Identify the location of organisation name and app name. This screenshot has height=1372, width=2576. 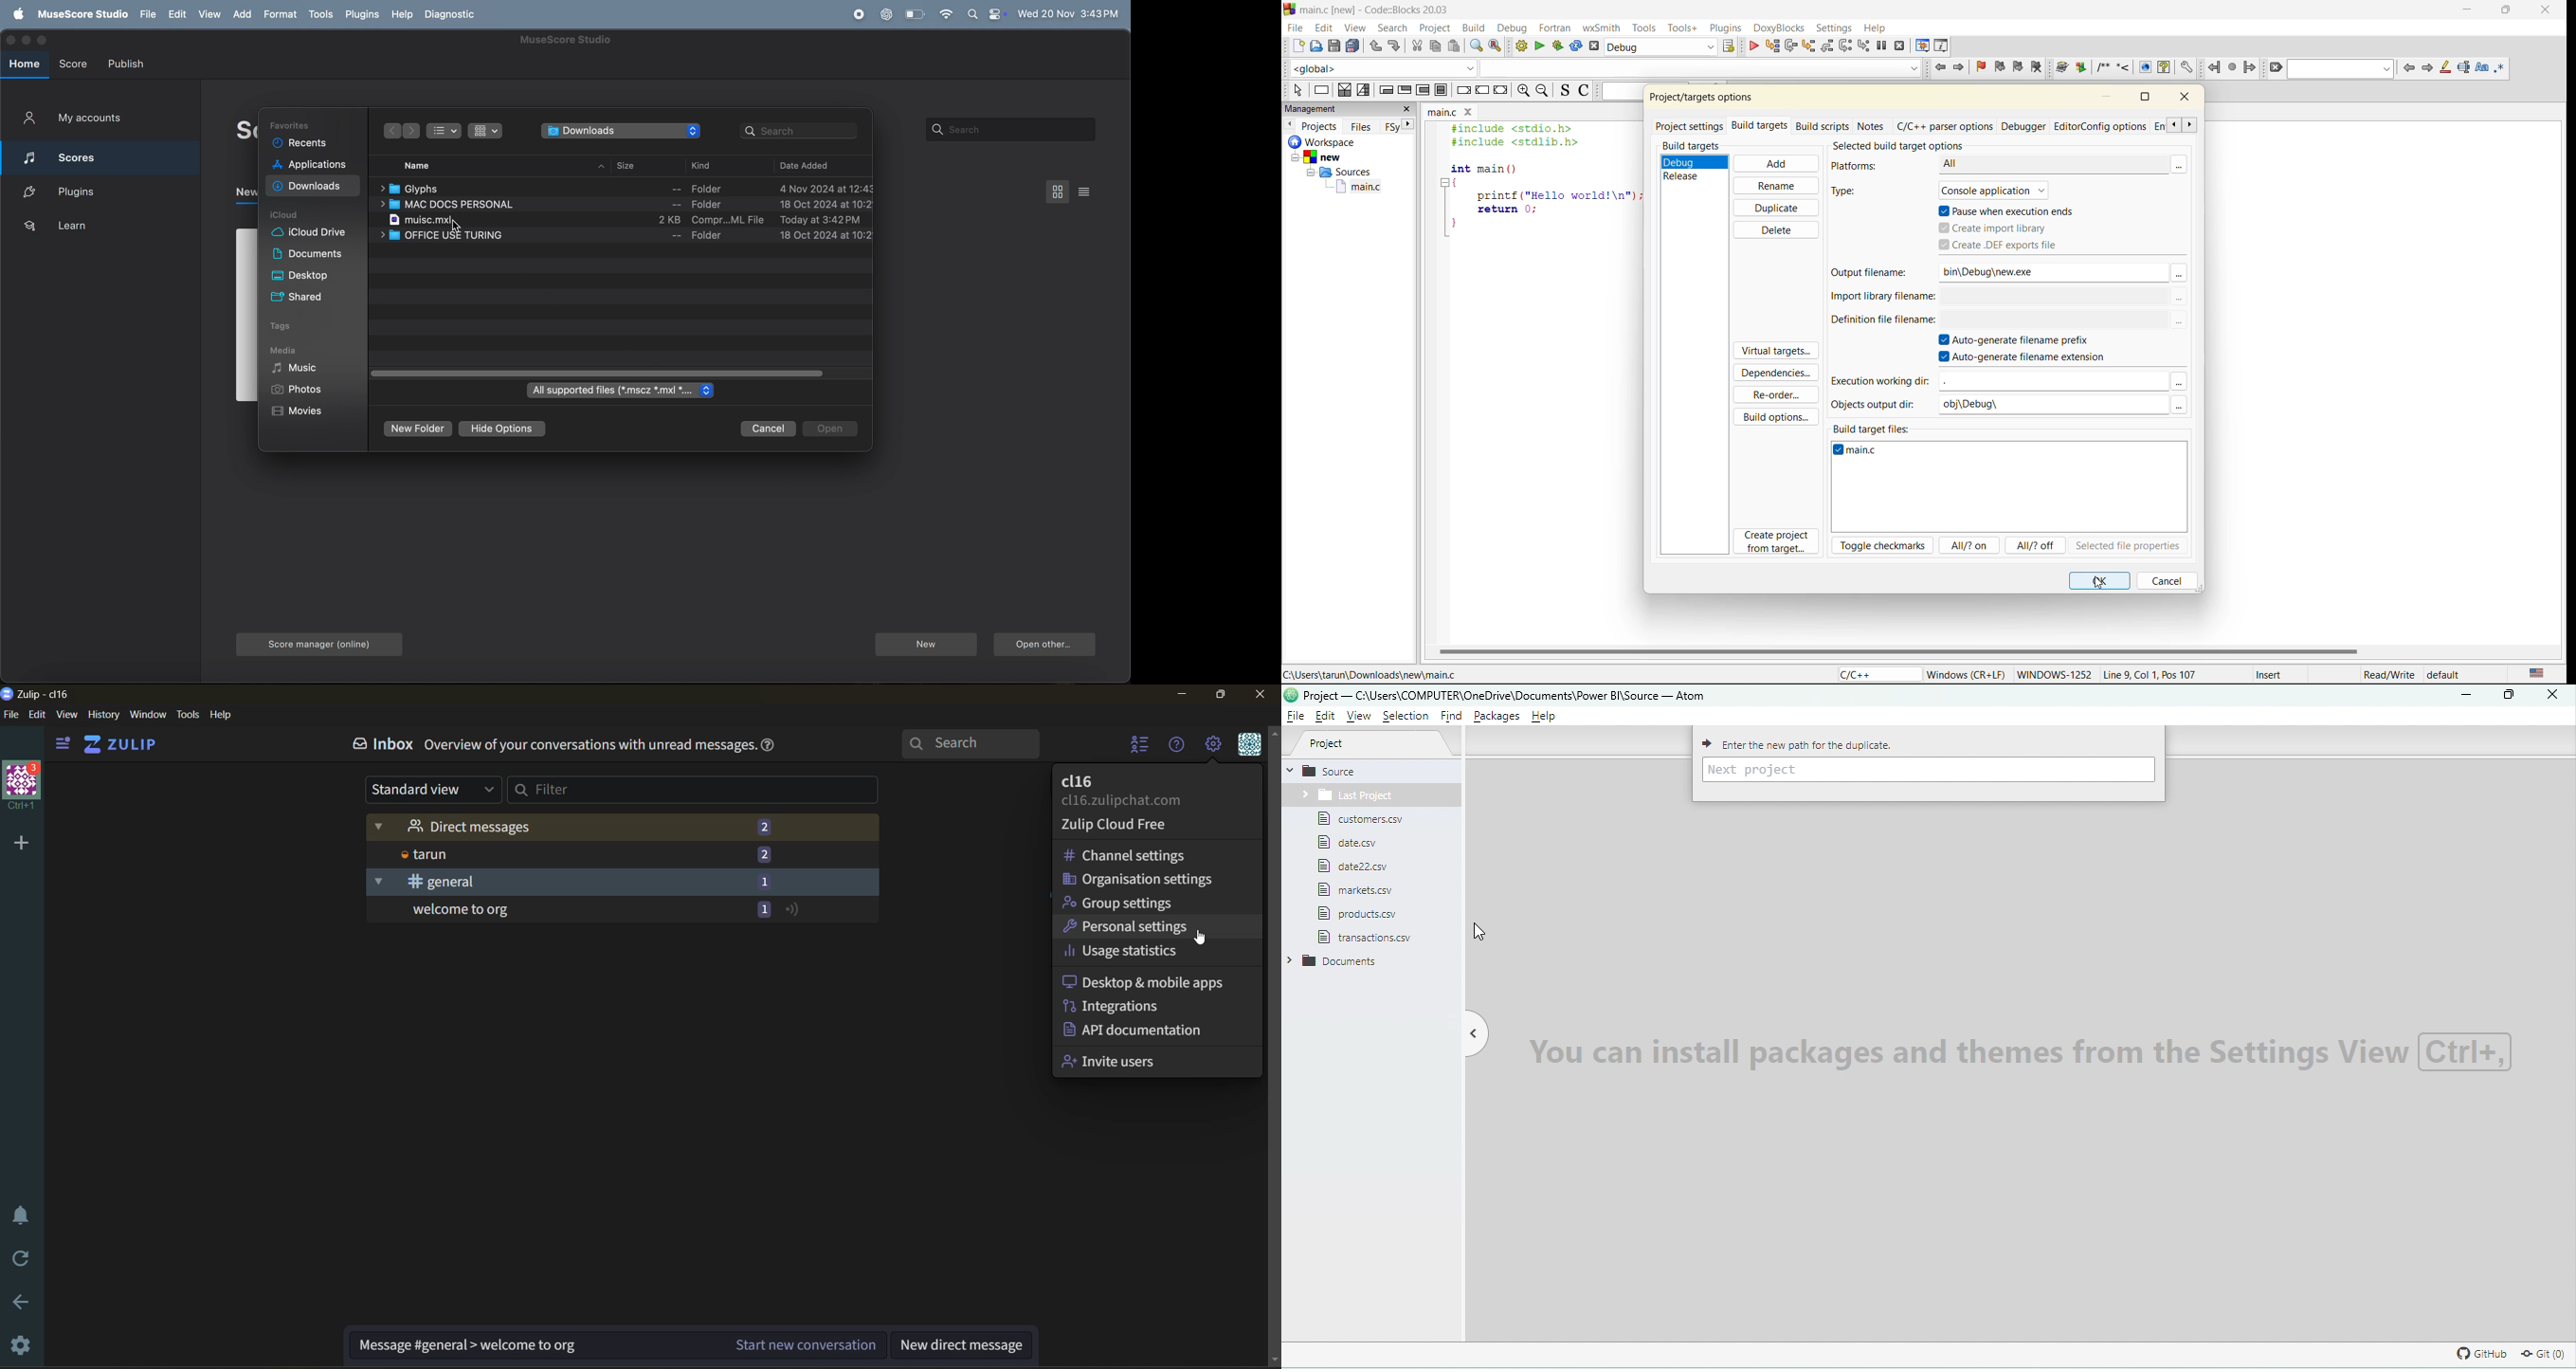
(43, 693).